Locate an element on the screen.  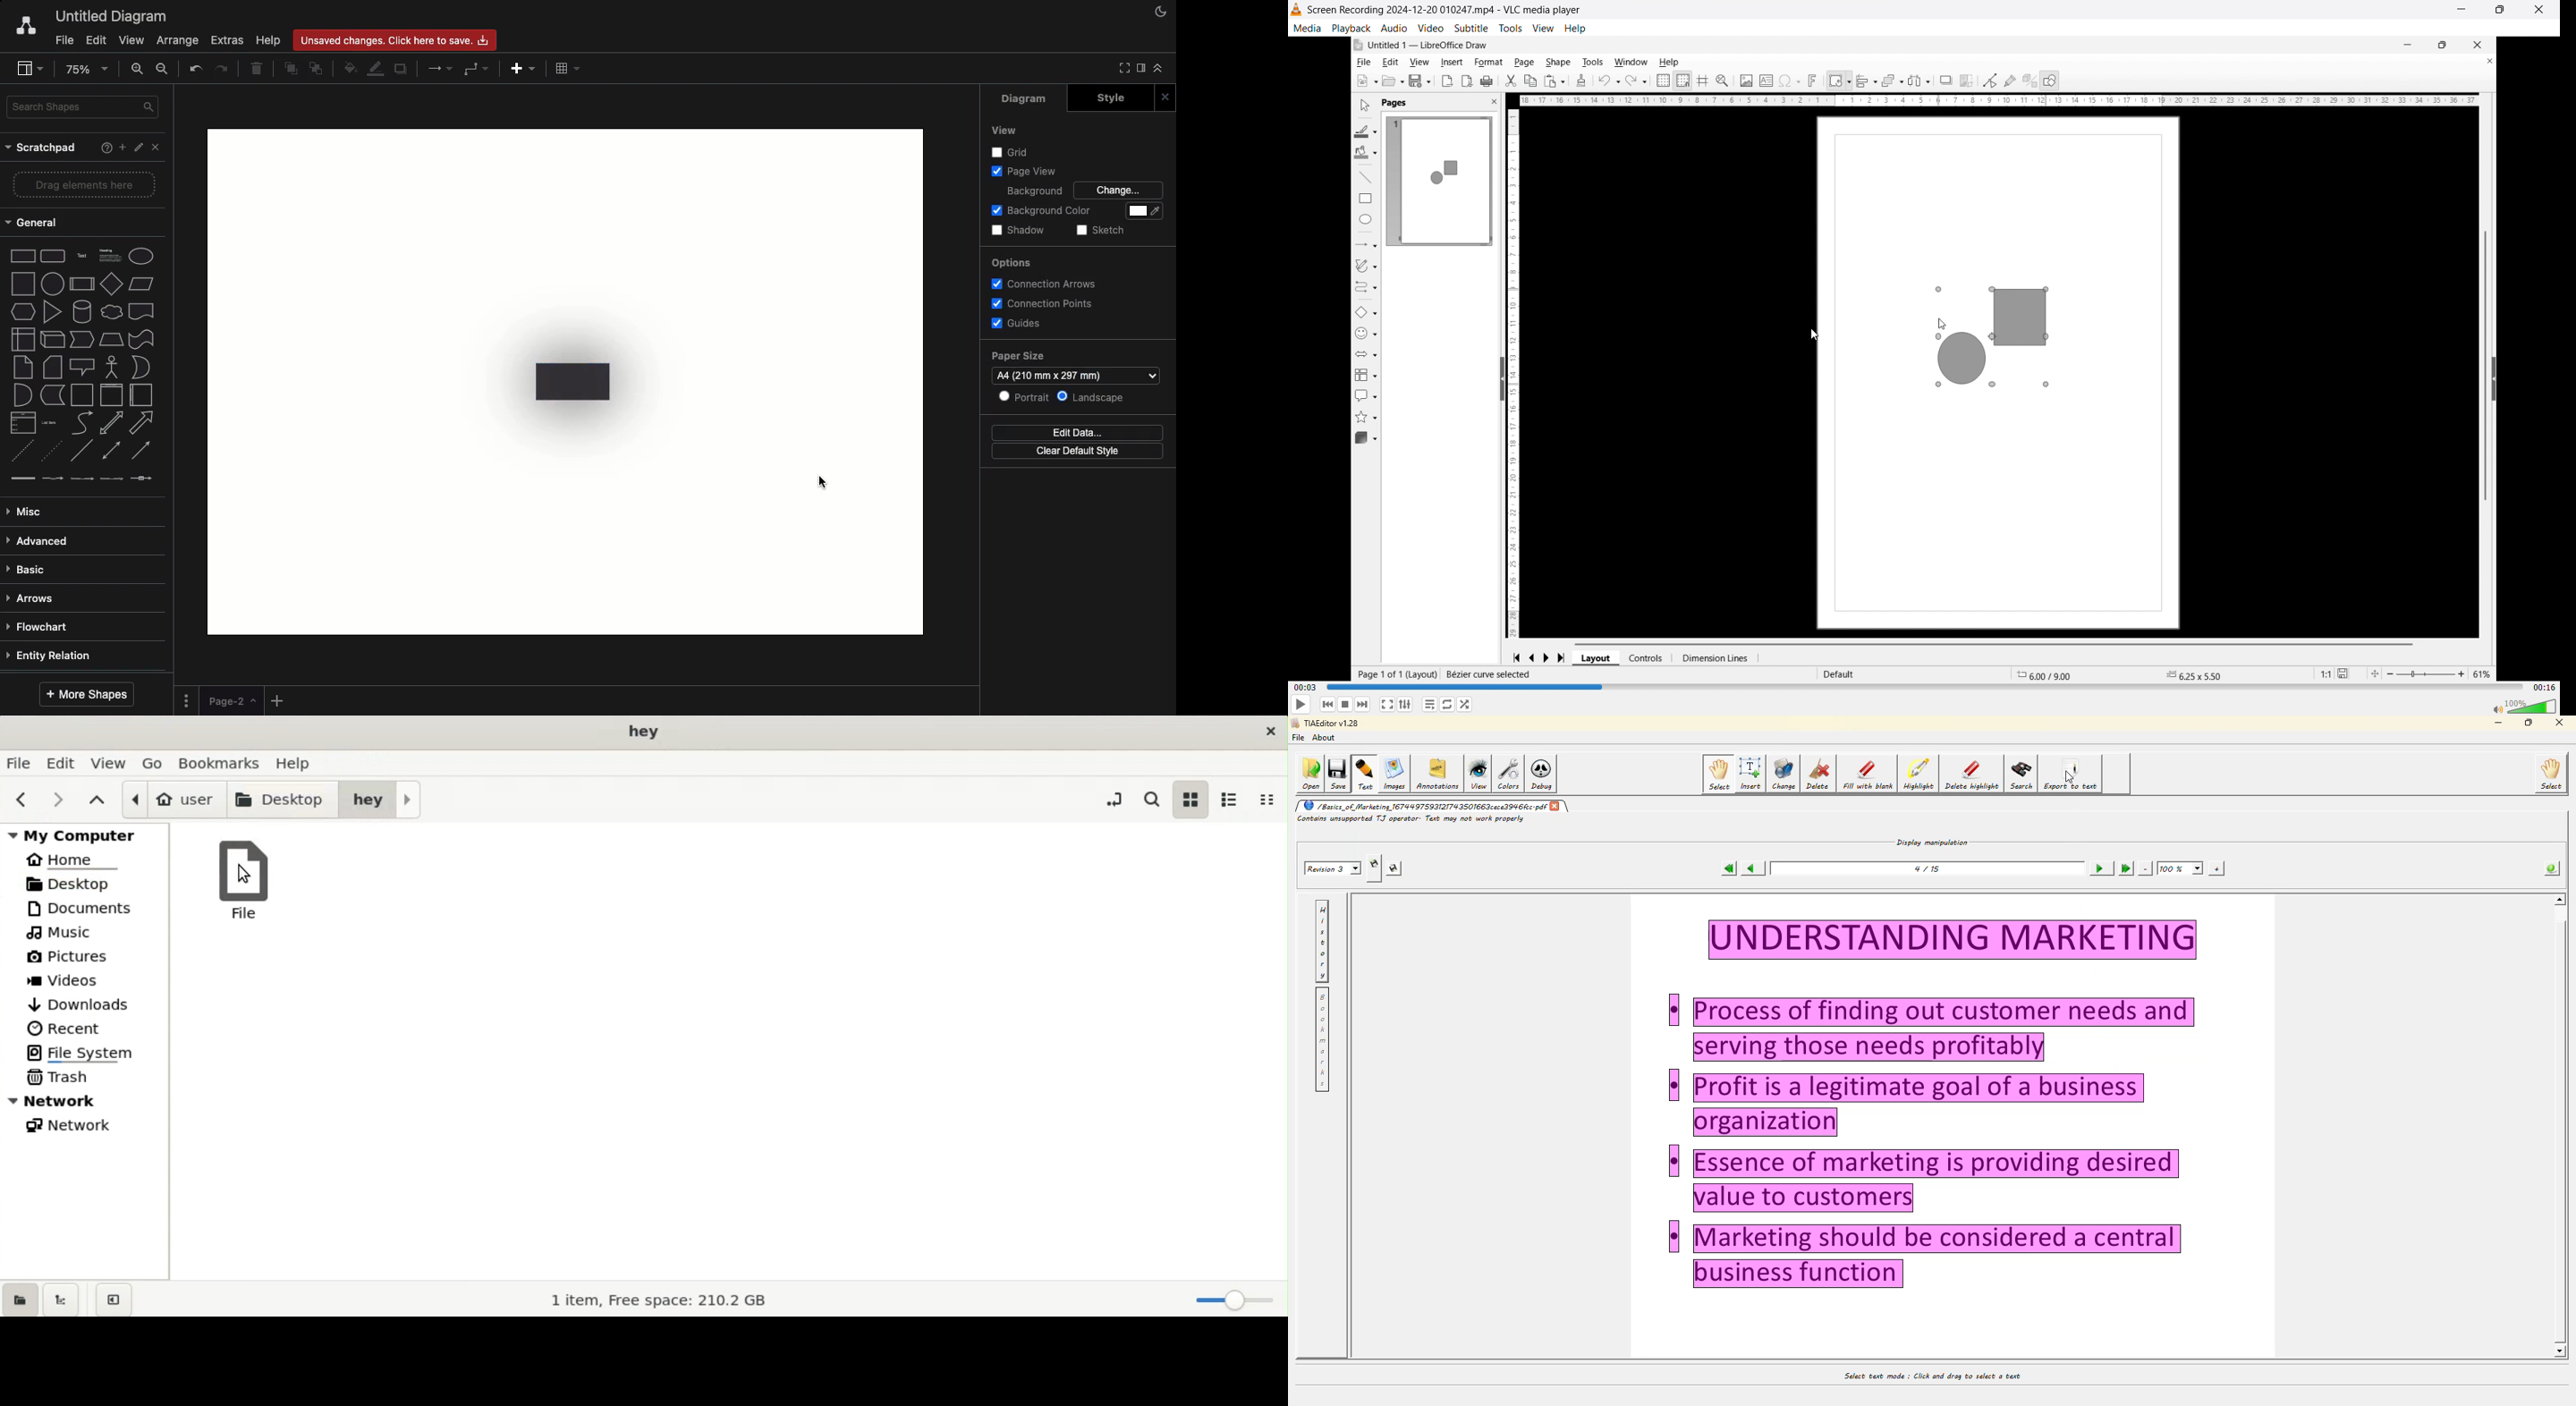
Draw.io is located at coordinates (27, 29).